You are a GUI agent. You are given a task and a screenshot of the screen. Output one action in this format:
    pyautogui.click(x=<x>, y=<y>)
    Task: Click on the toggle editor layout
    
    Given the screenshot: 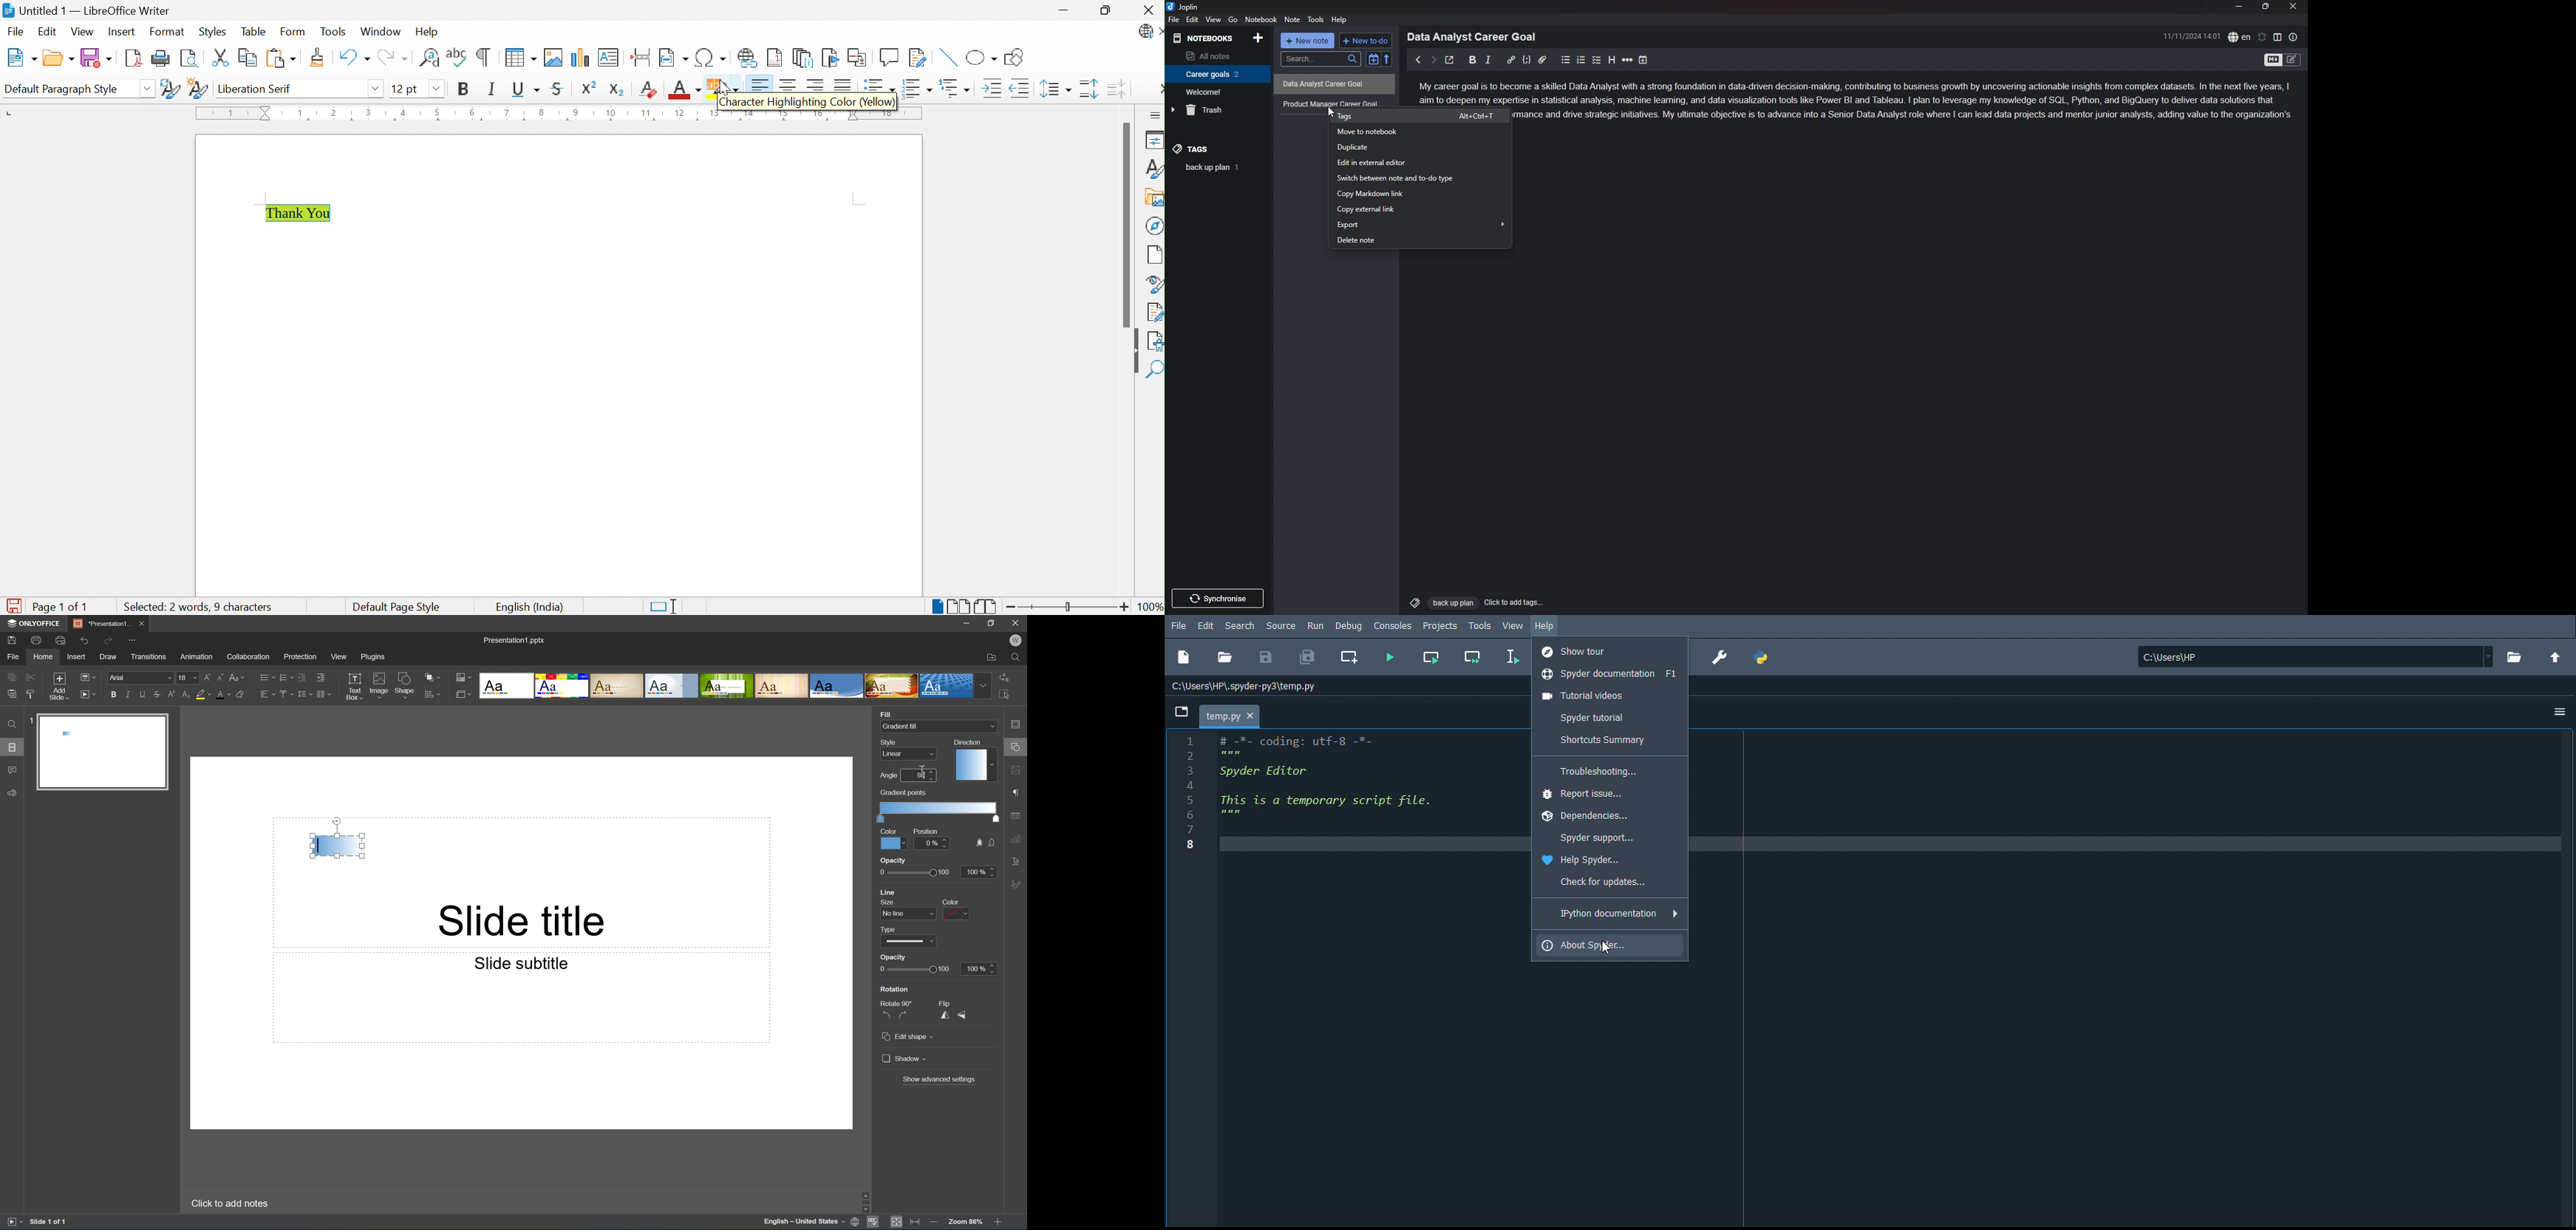 What is the action you would take?
    pyautogui.click(x=2278, y=36)
    